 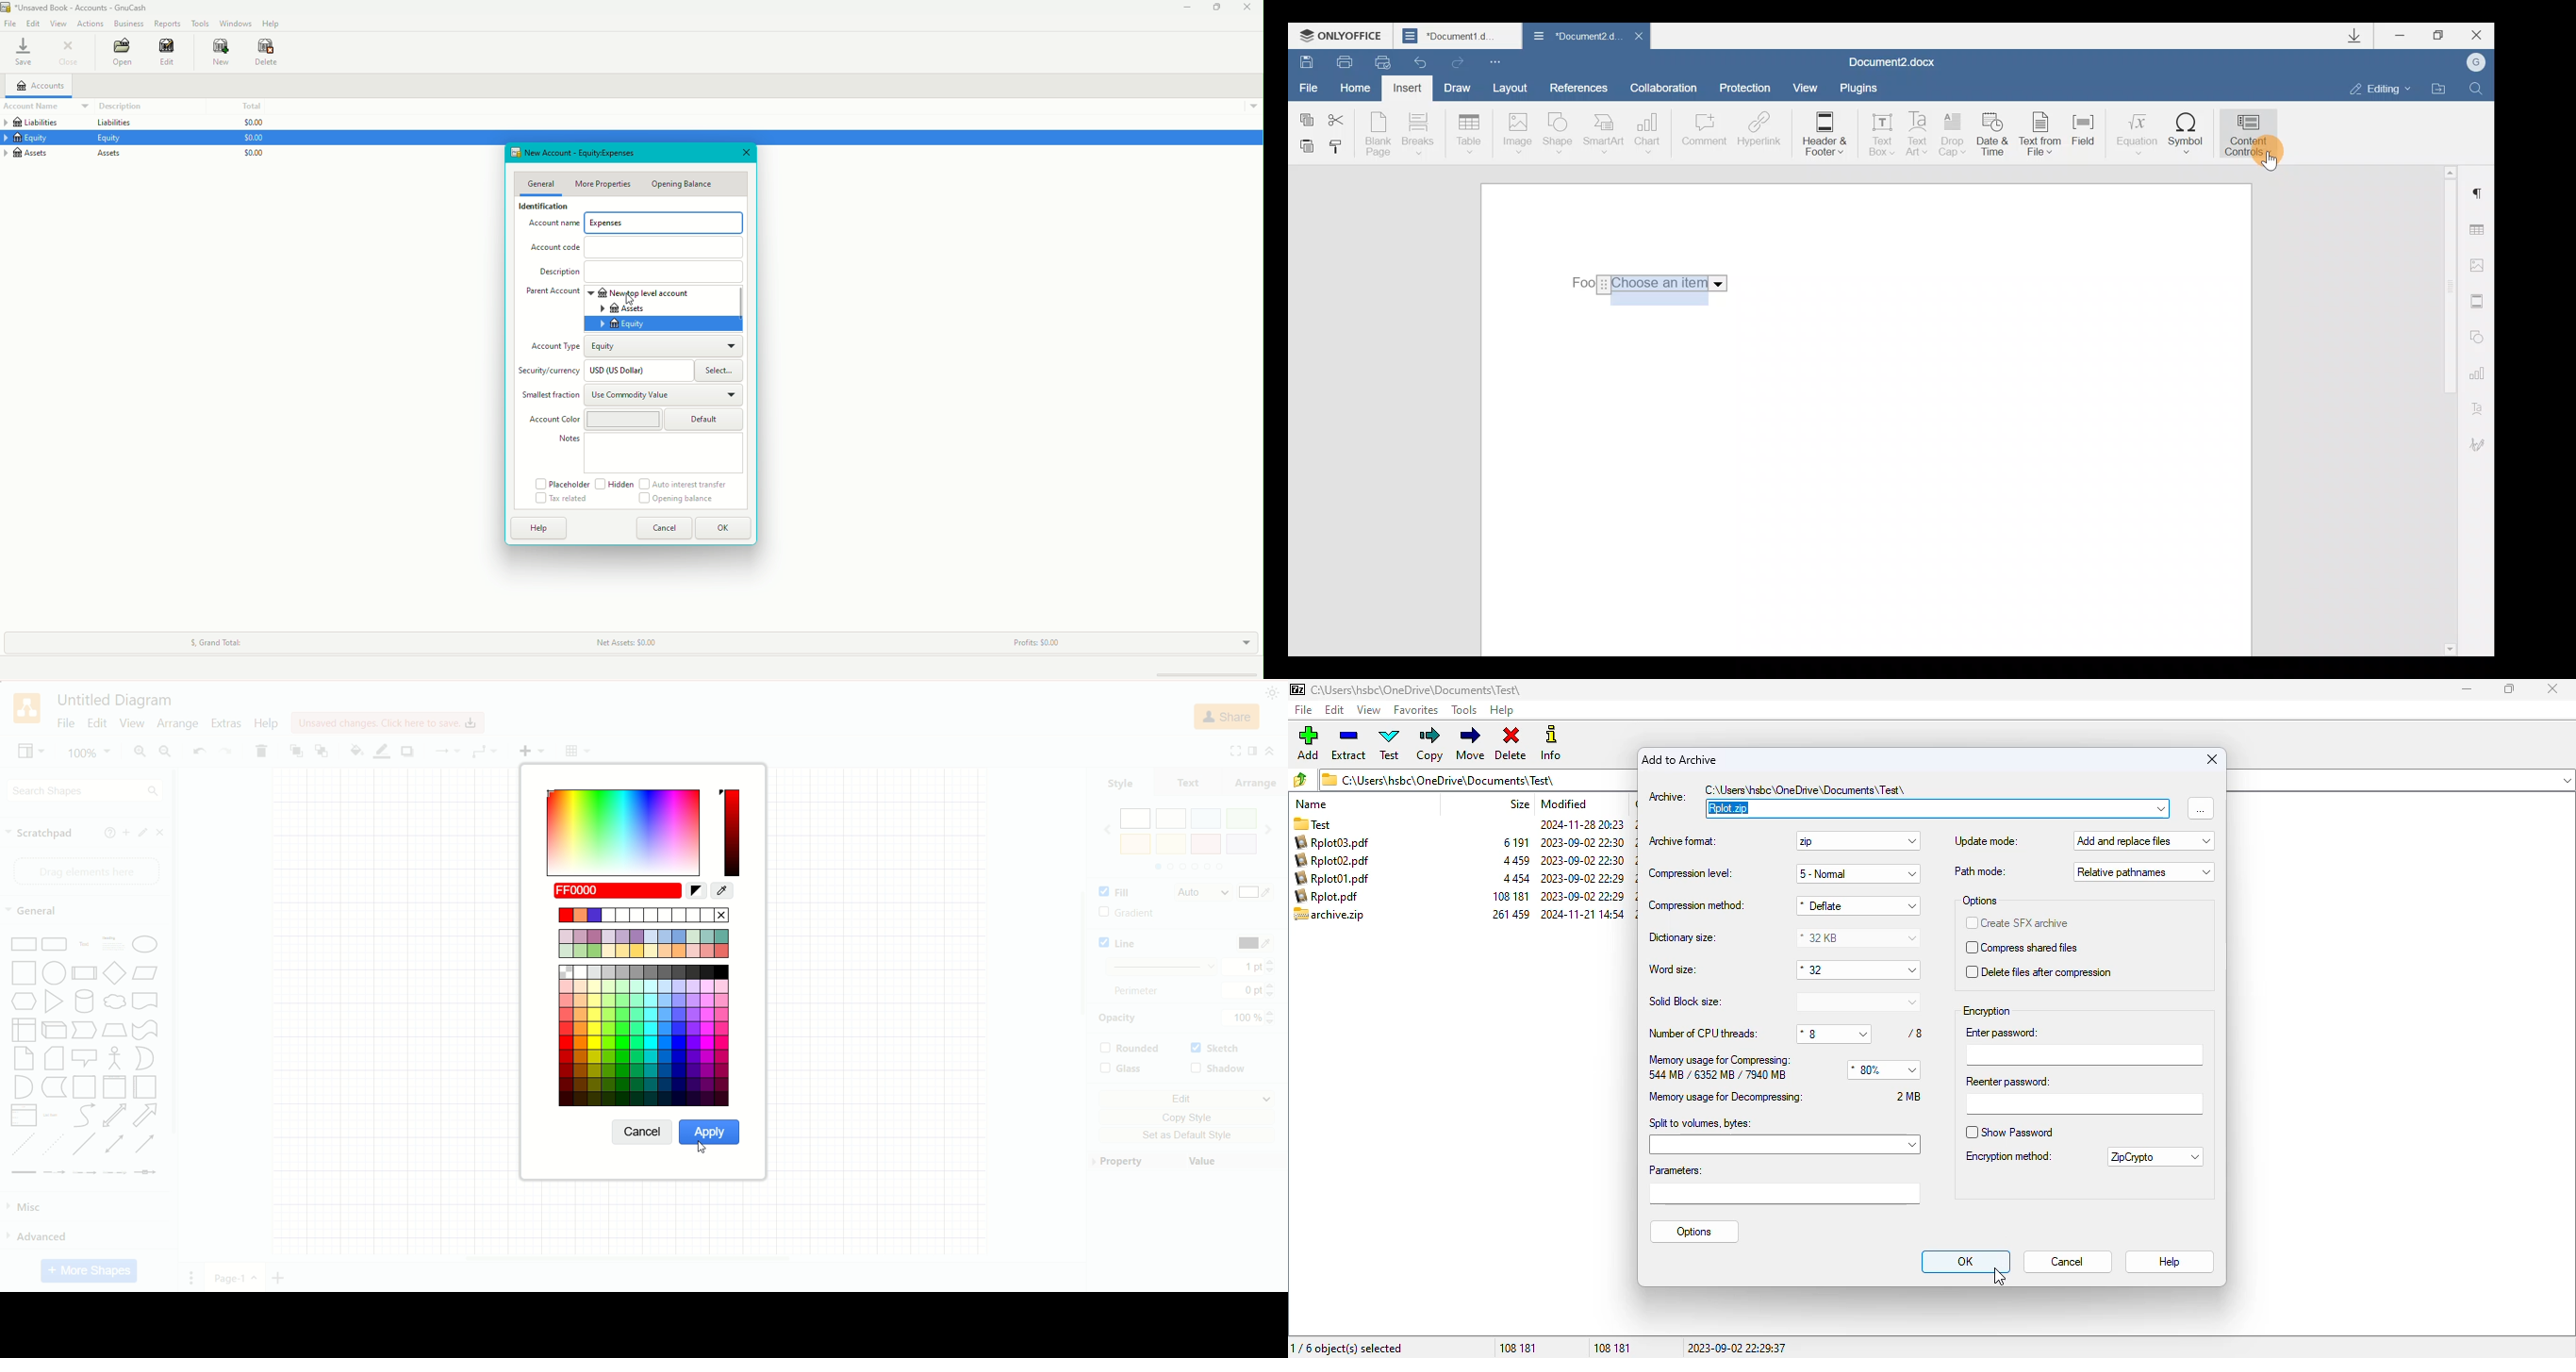 I want to click on dictionary size: *32 KB, so click(x=1780, y=938).